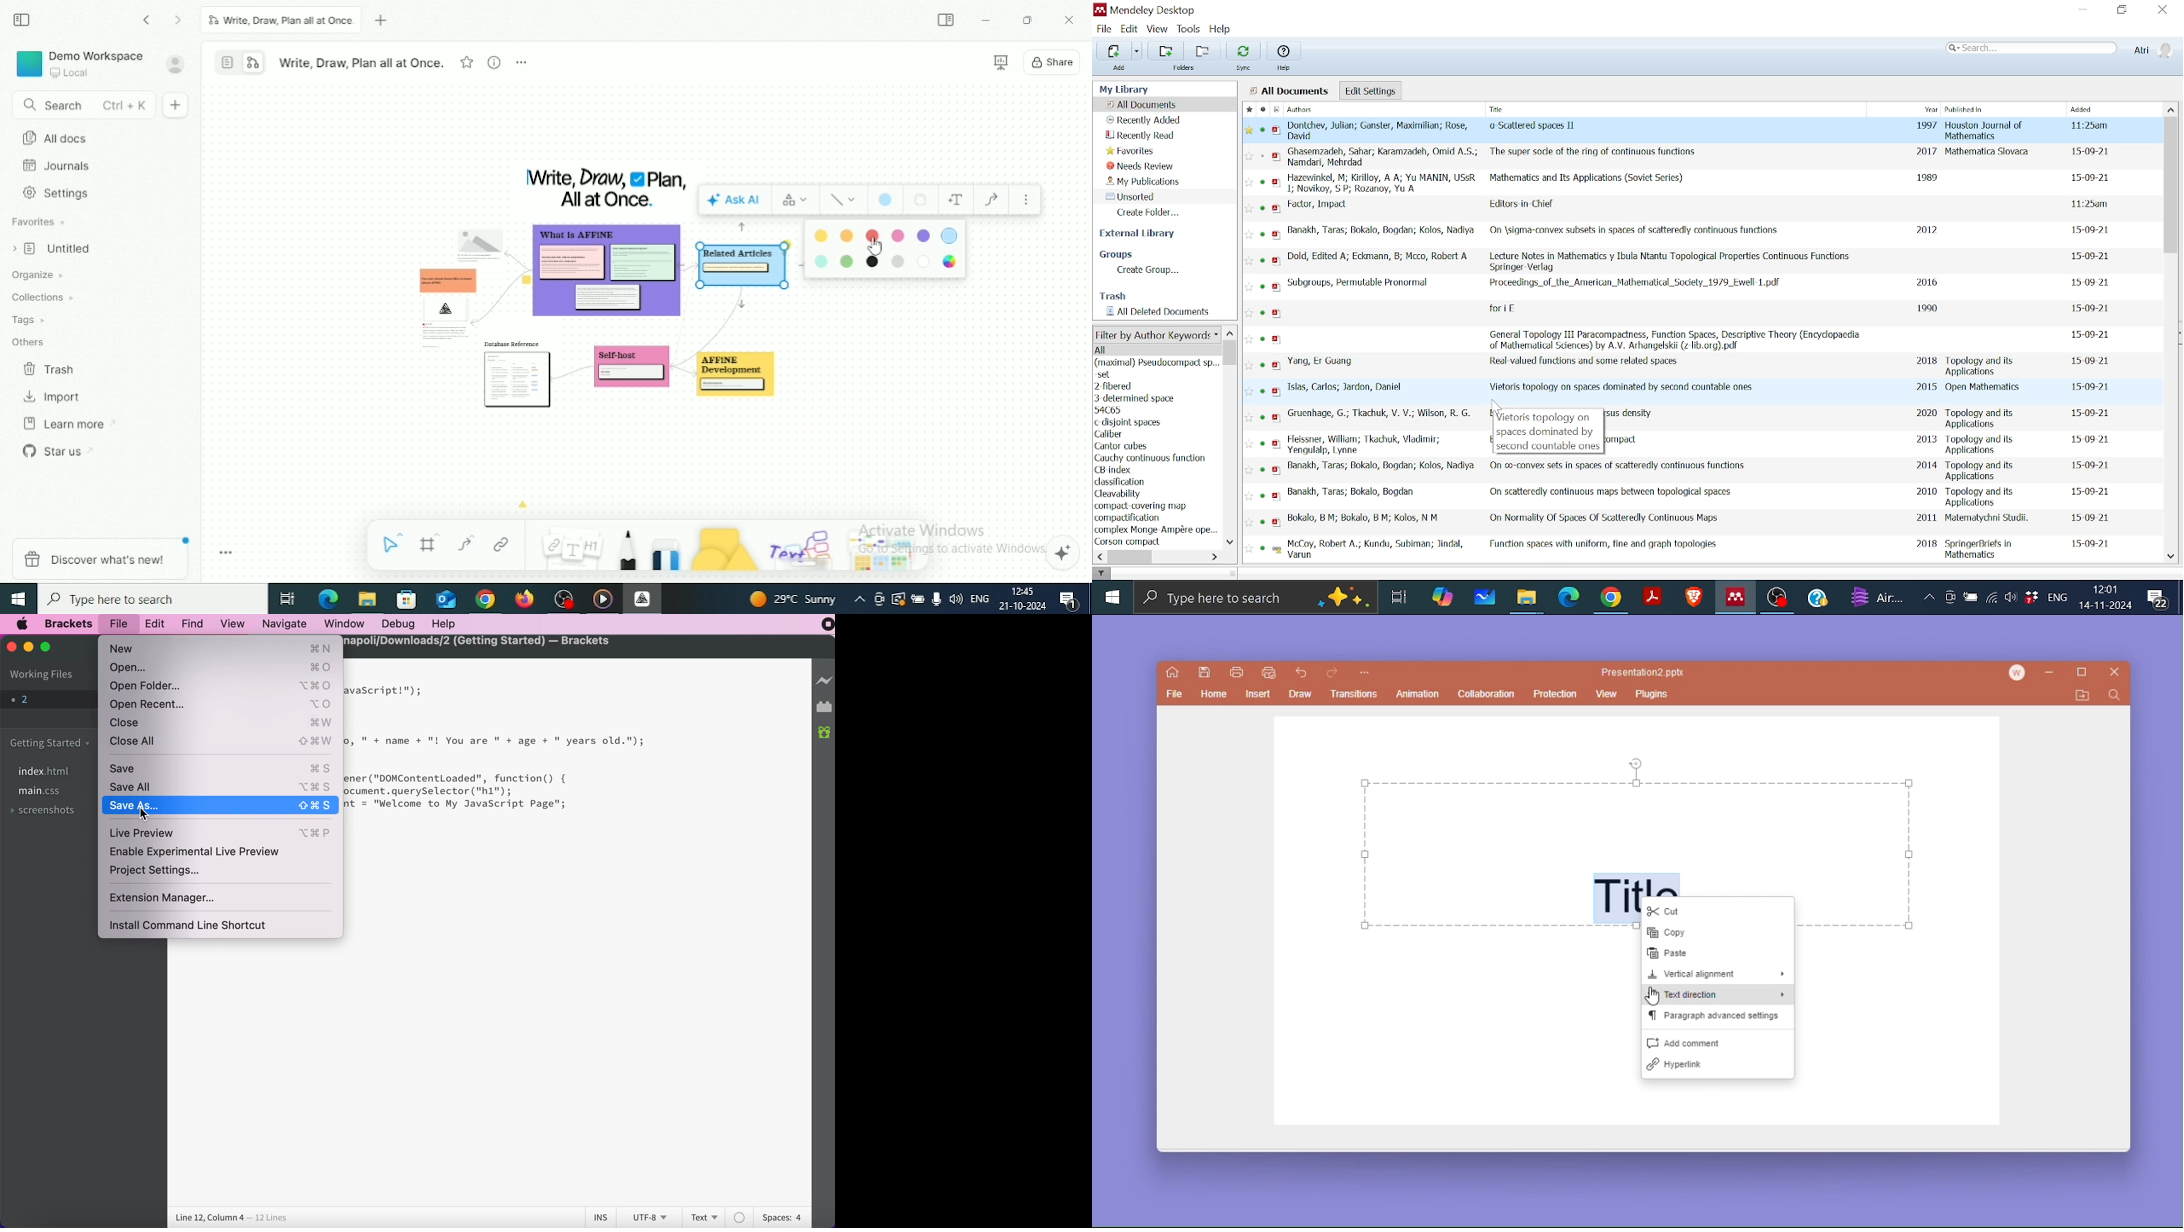 This screenshot has height=1232, width=2184. I want to click on Added, so click(2085, 108).